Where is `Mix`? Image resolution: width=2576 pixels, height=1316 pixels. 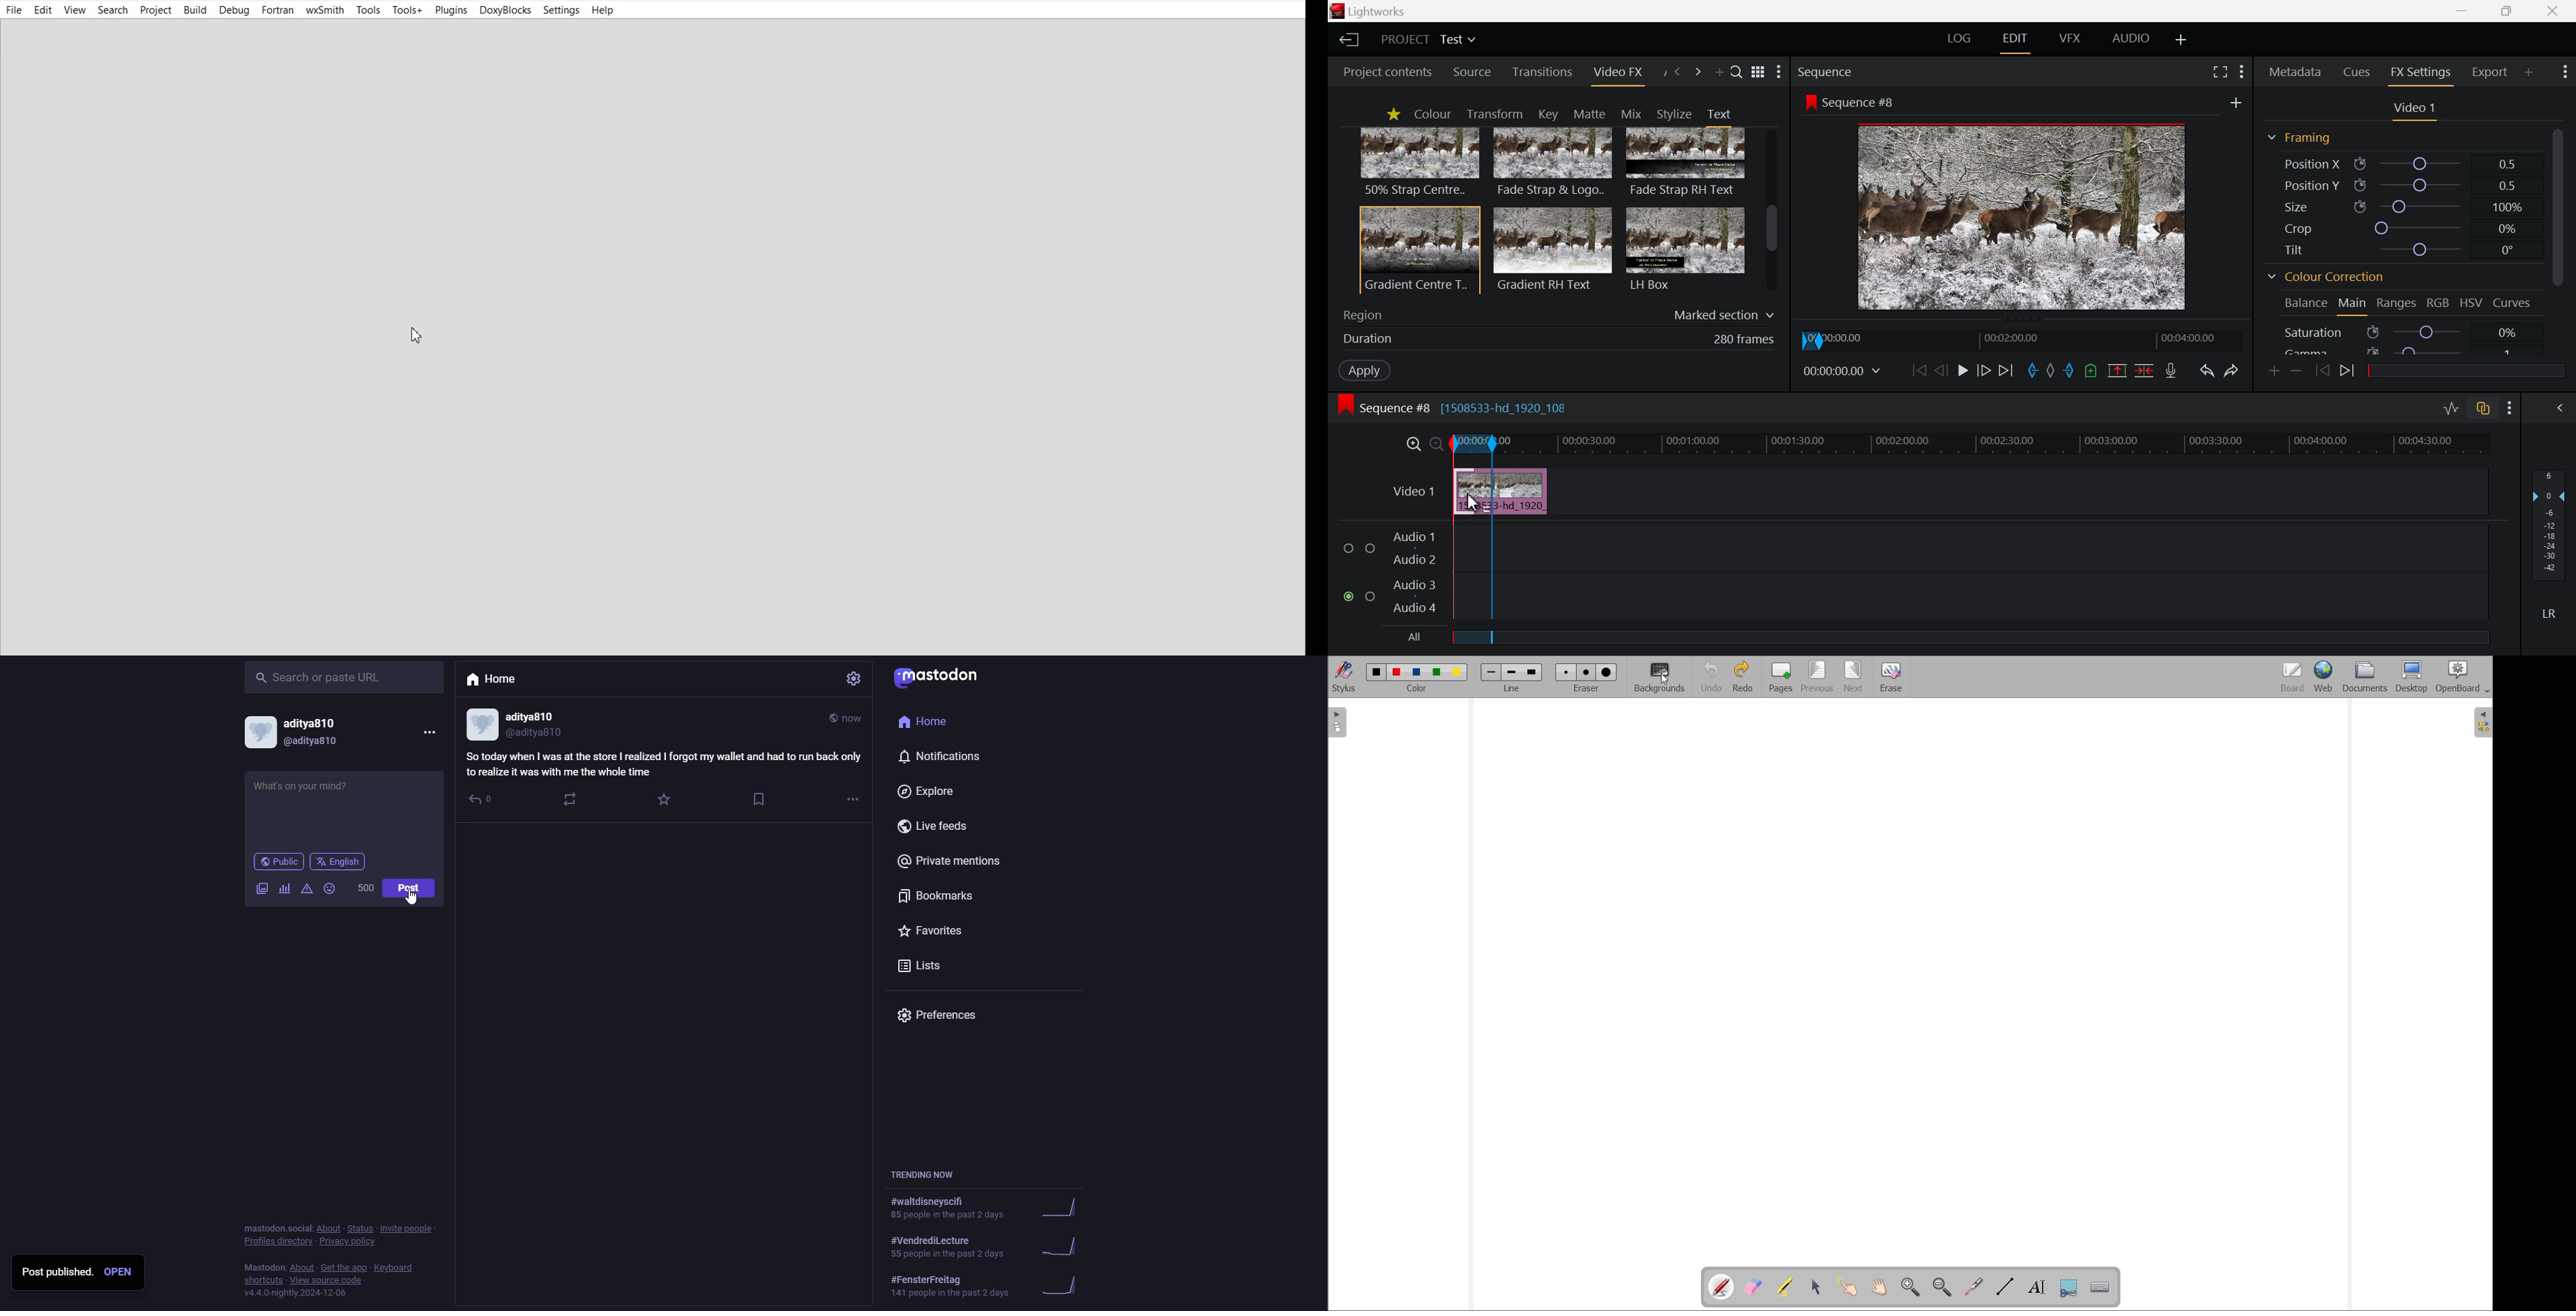 Mix is located at coordinates (1635, 113).